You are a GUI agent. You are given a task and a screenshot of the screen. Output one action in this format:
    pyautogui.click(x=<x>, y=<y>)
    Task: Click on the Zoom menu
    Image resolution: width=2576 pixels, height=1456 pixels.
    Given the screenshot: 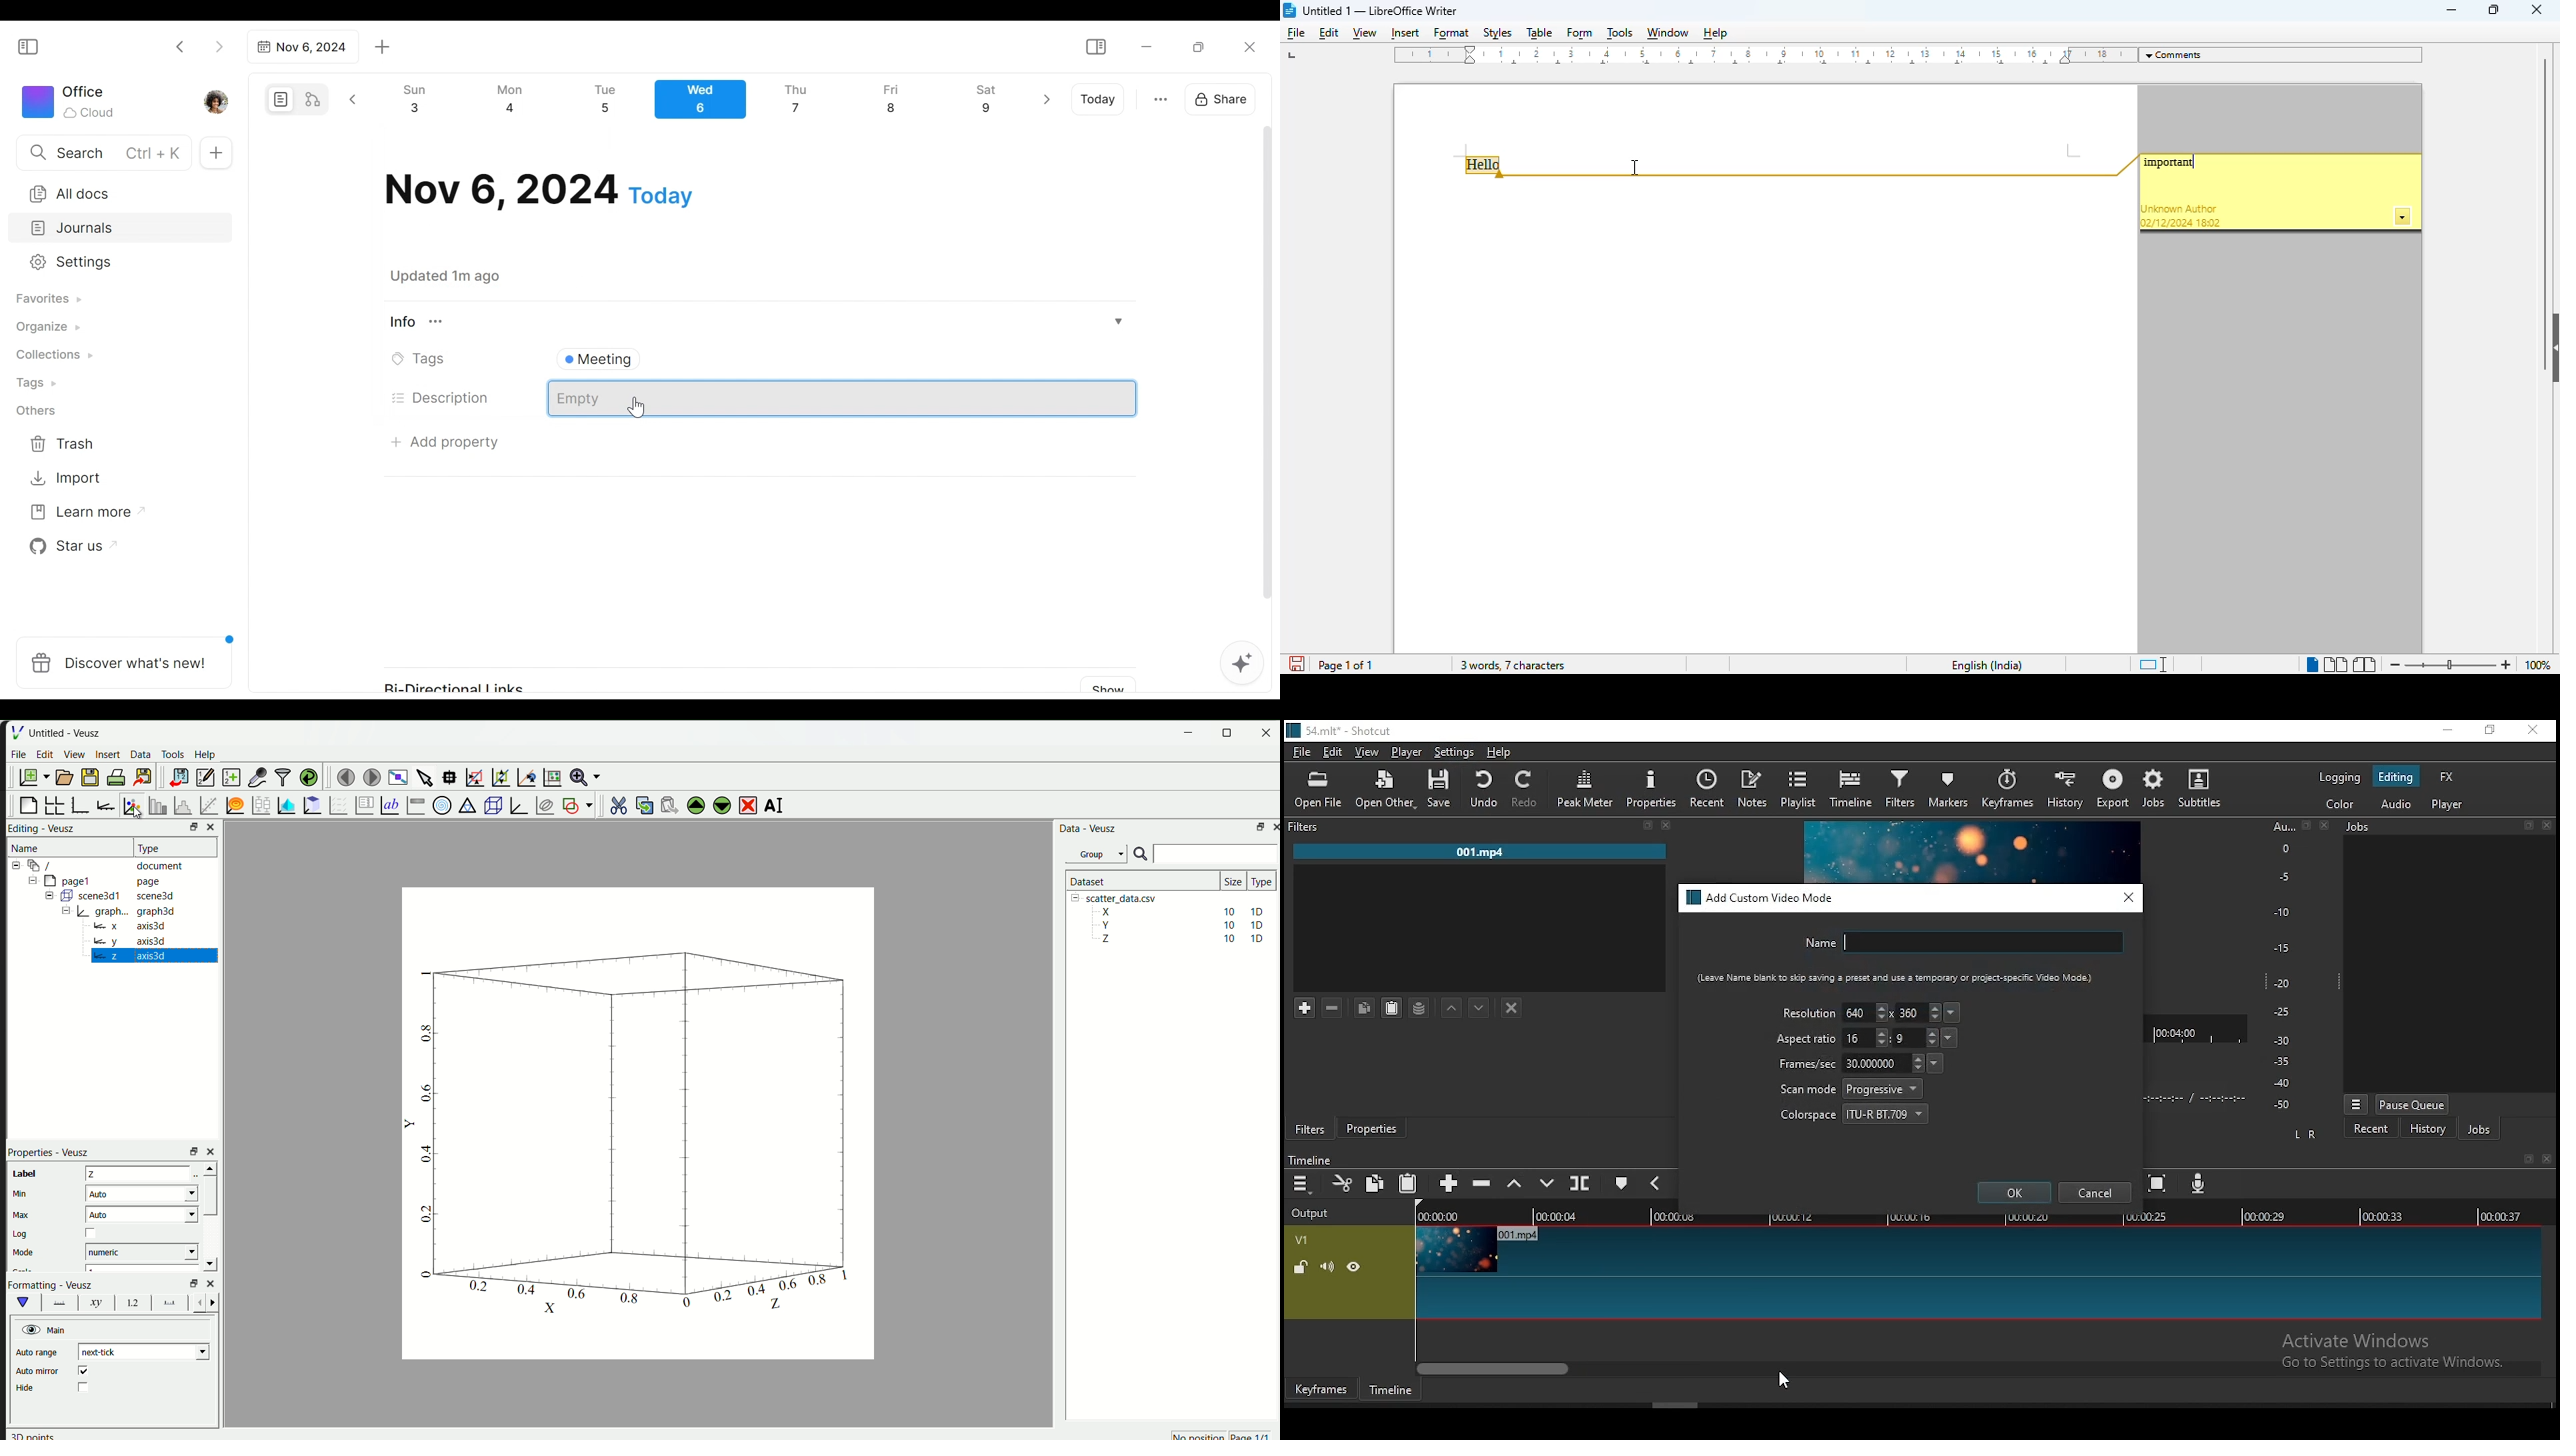 What is the action you would take?
    pyautogui.click(x=584, y=777)
    